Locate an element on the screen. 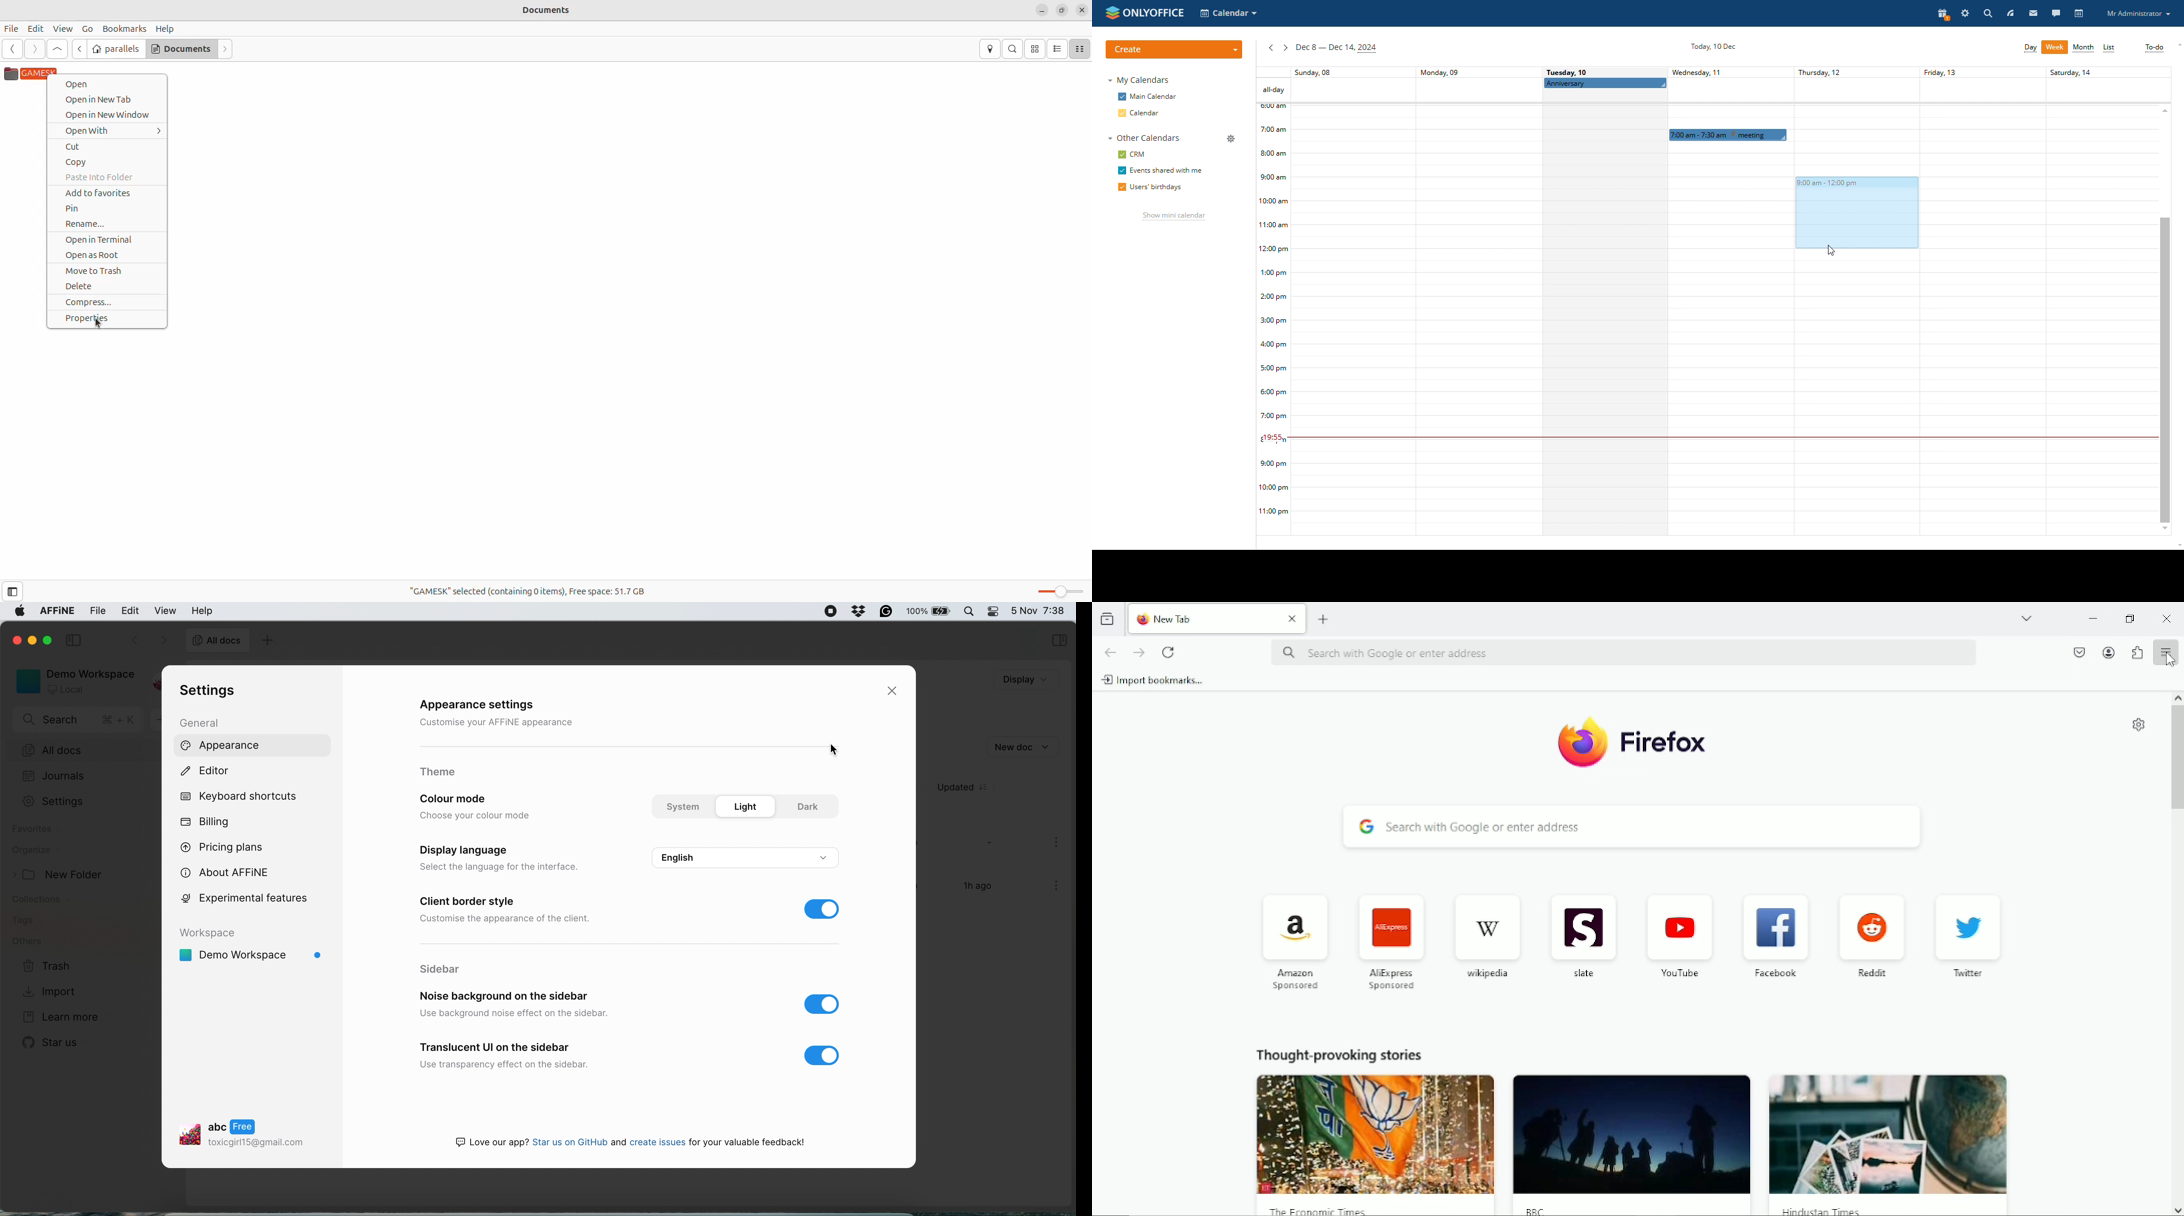 Image resolution: width=2184 pixels, height=1232 pixels. noise background on the sidebar is located at coordinates (508, 996).